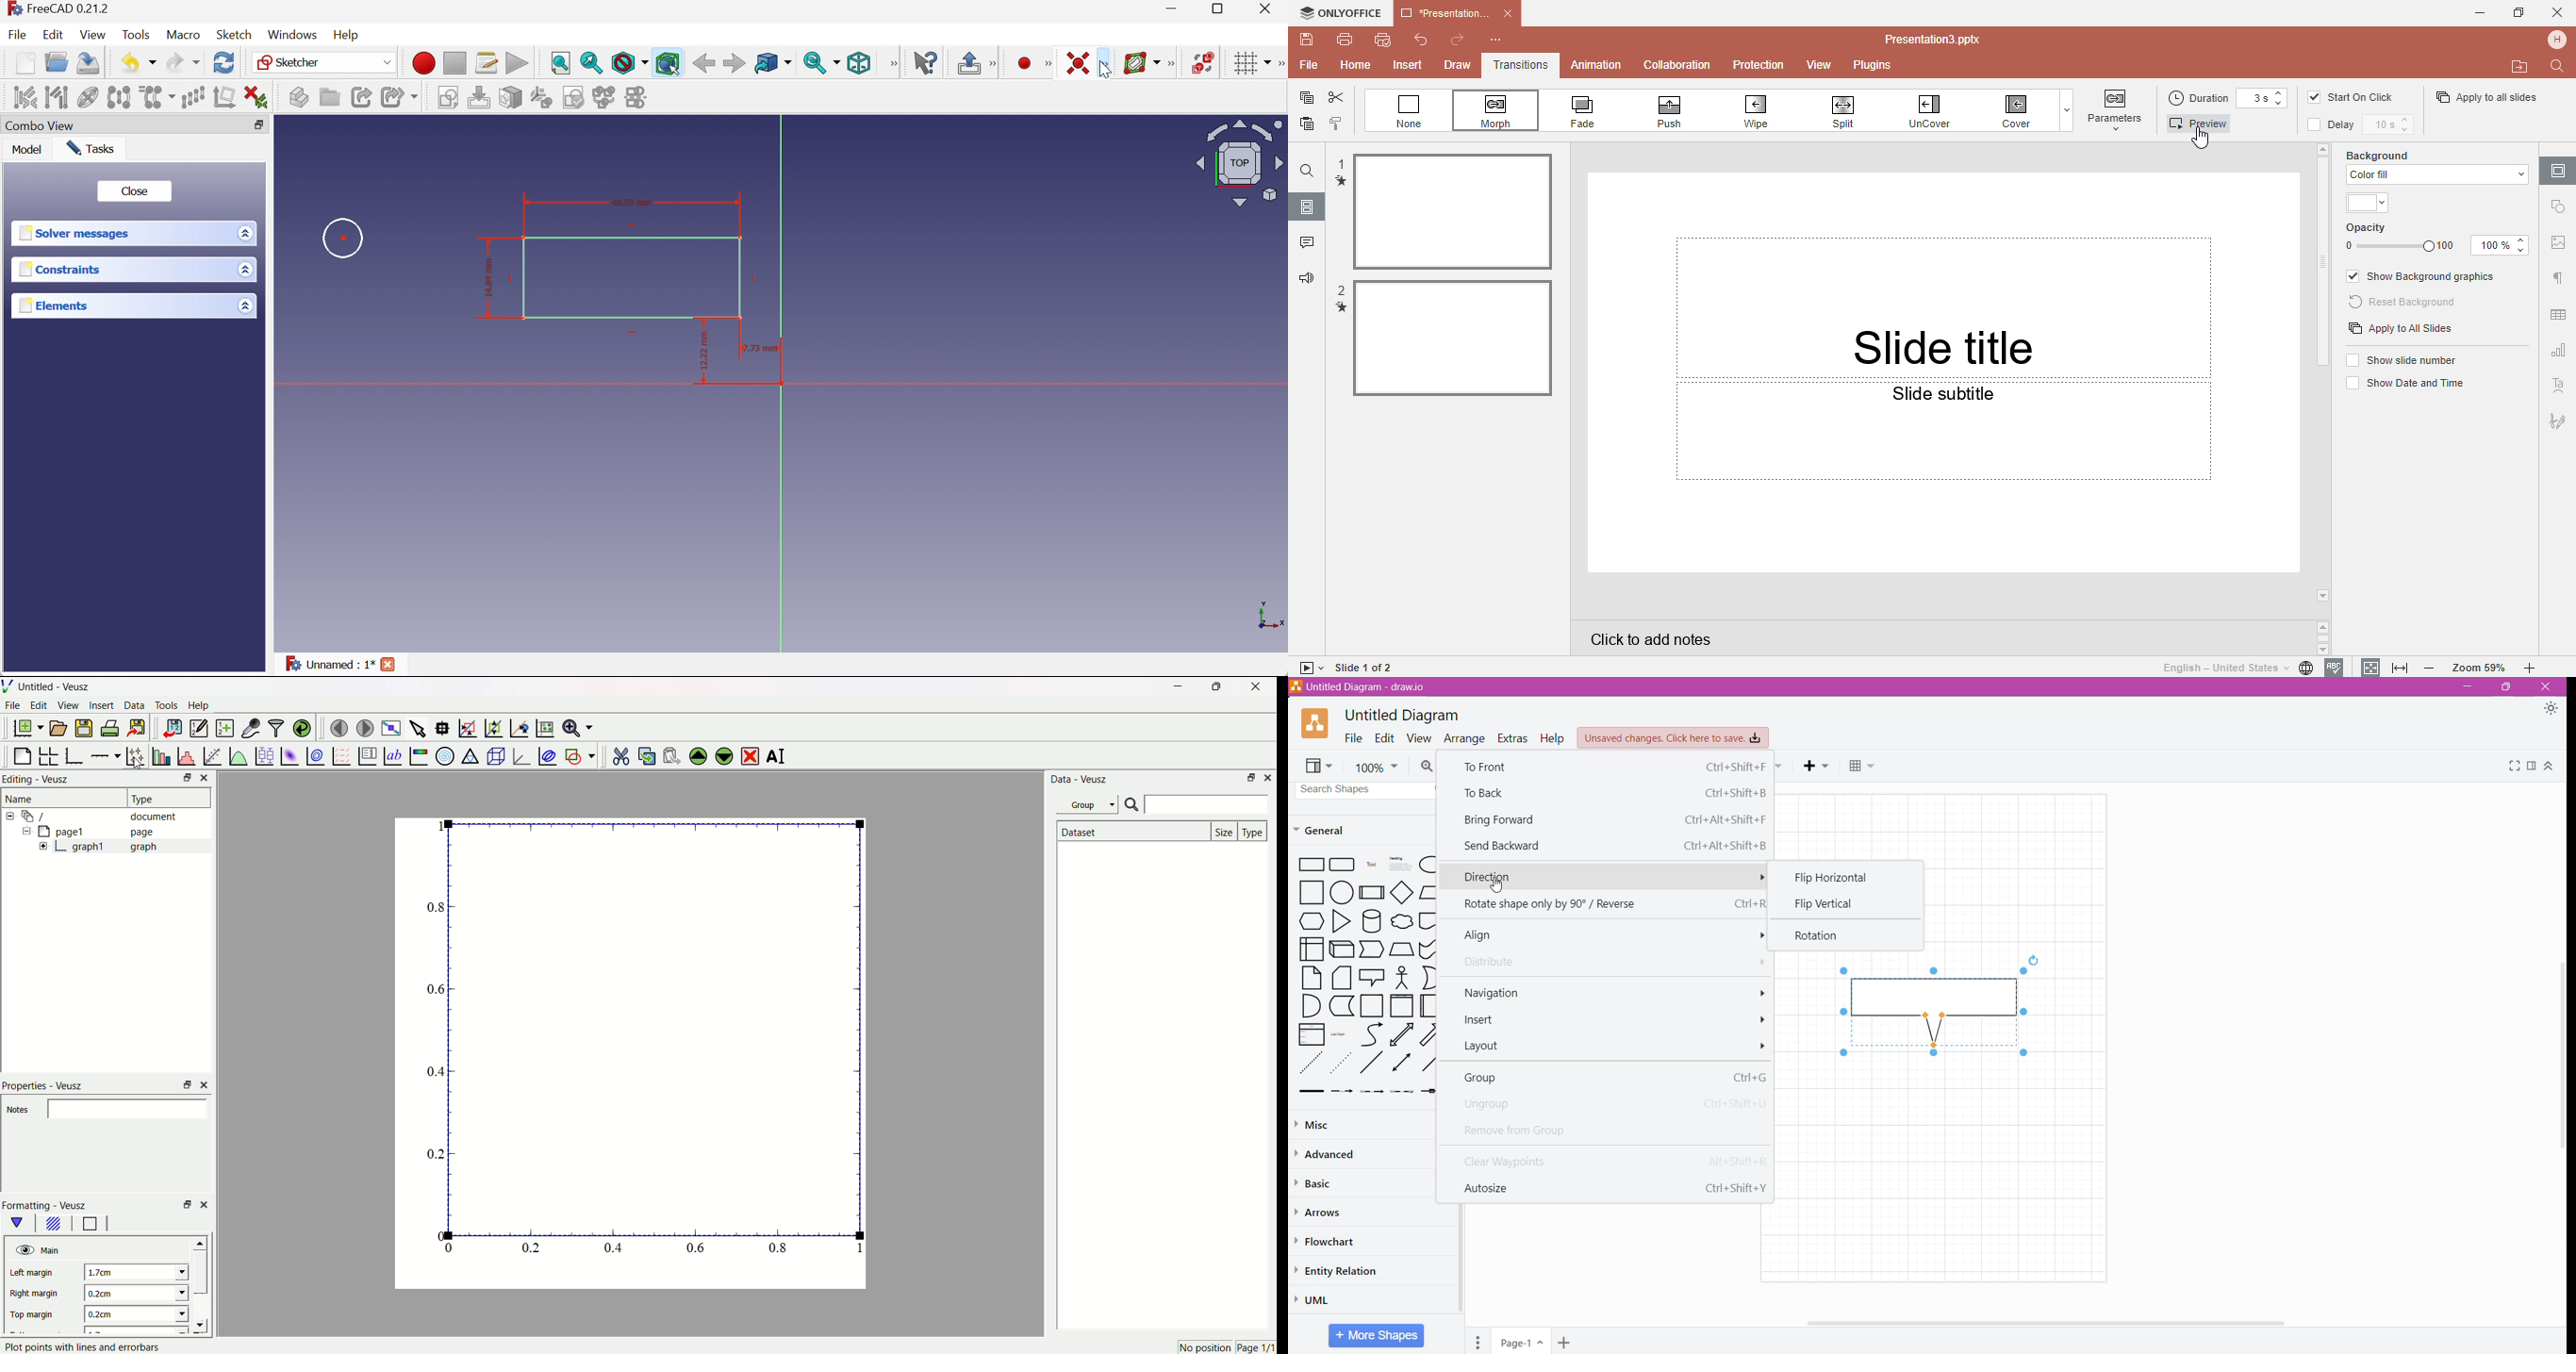 The width and height of the screenshot is (2576, 1372). I want to click on Trapezoid , so click(1373, 950).